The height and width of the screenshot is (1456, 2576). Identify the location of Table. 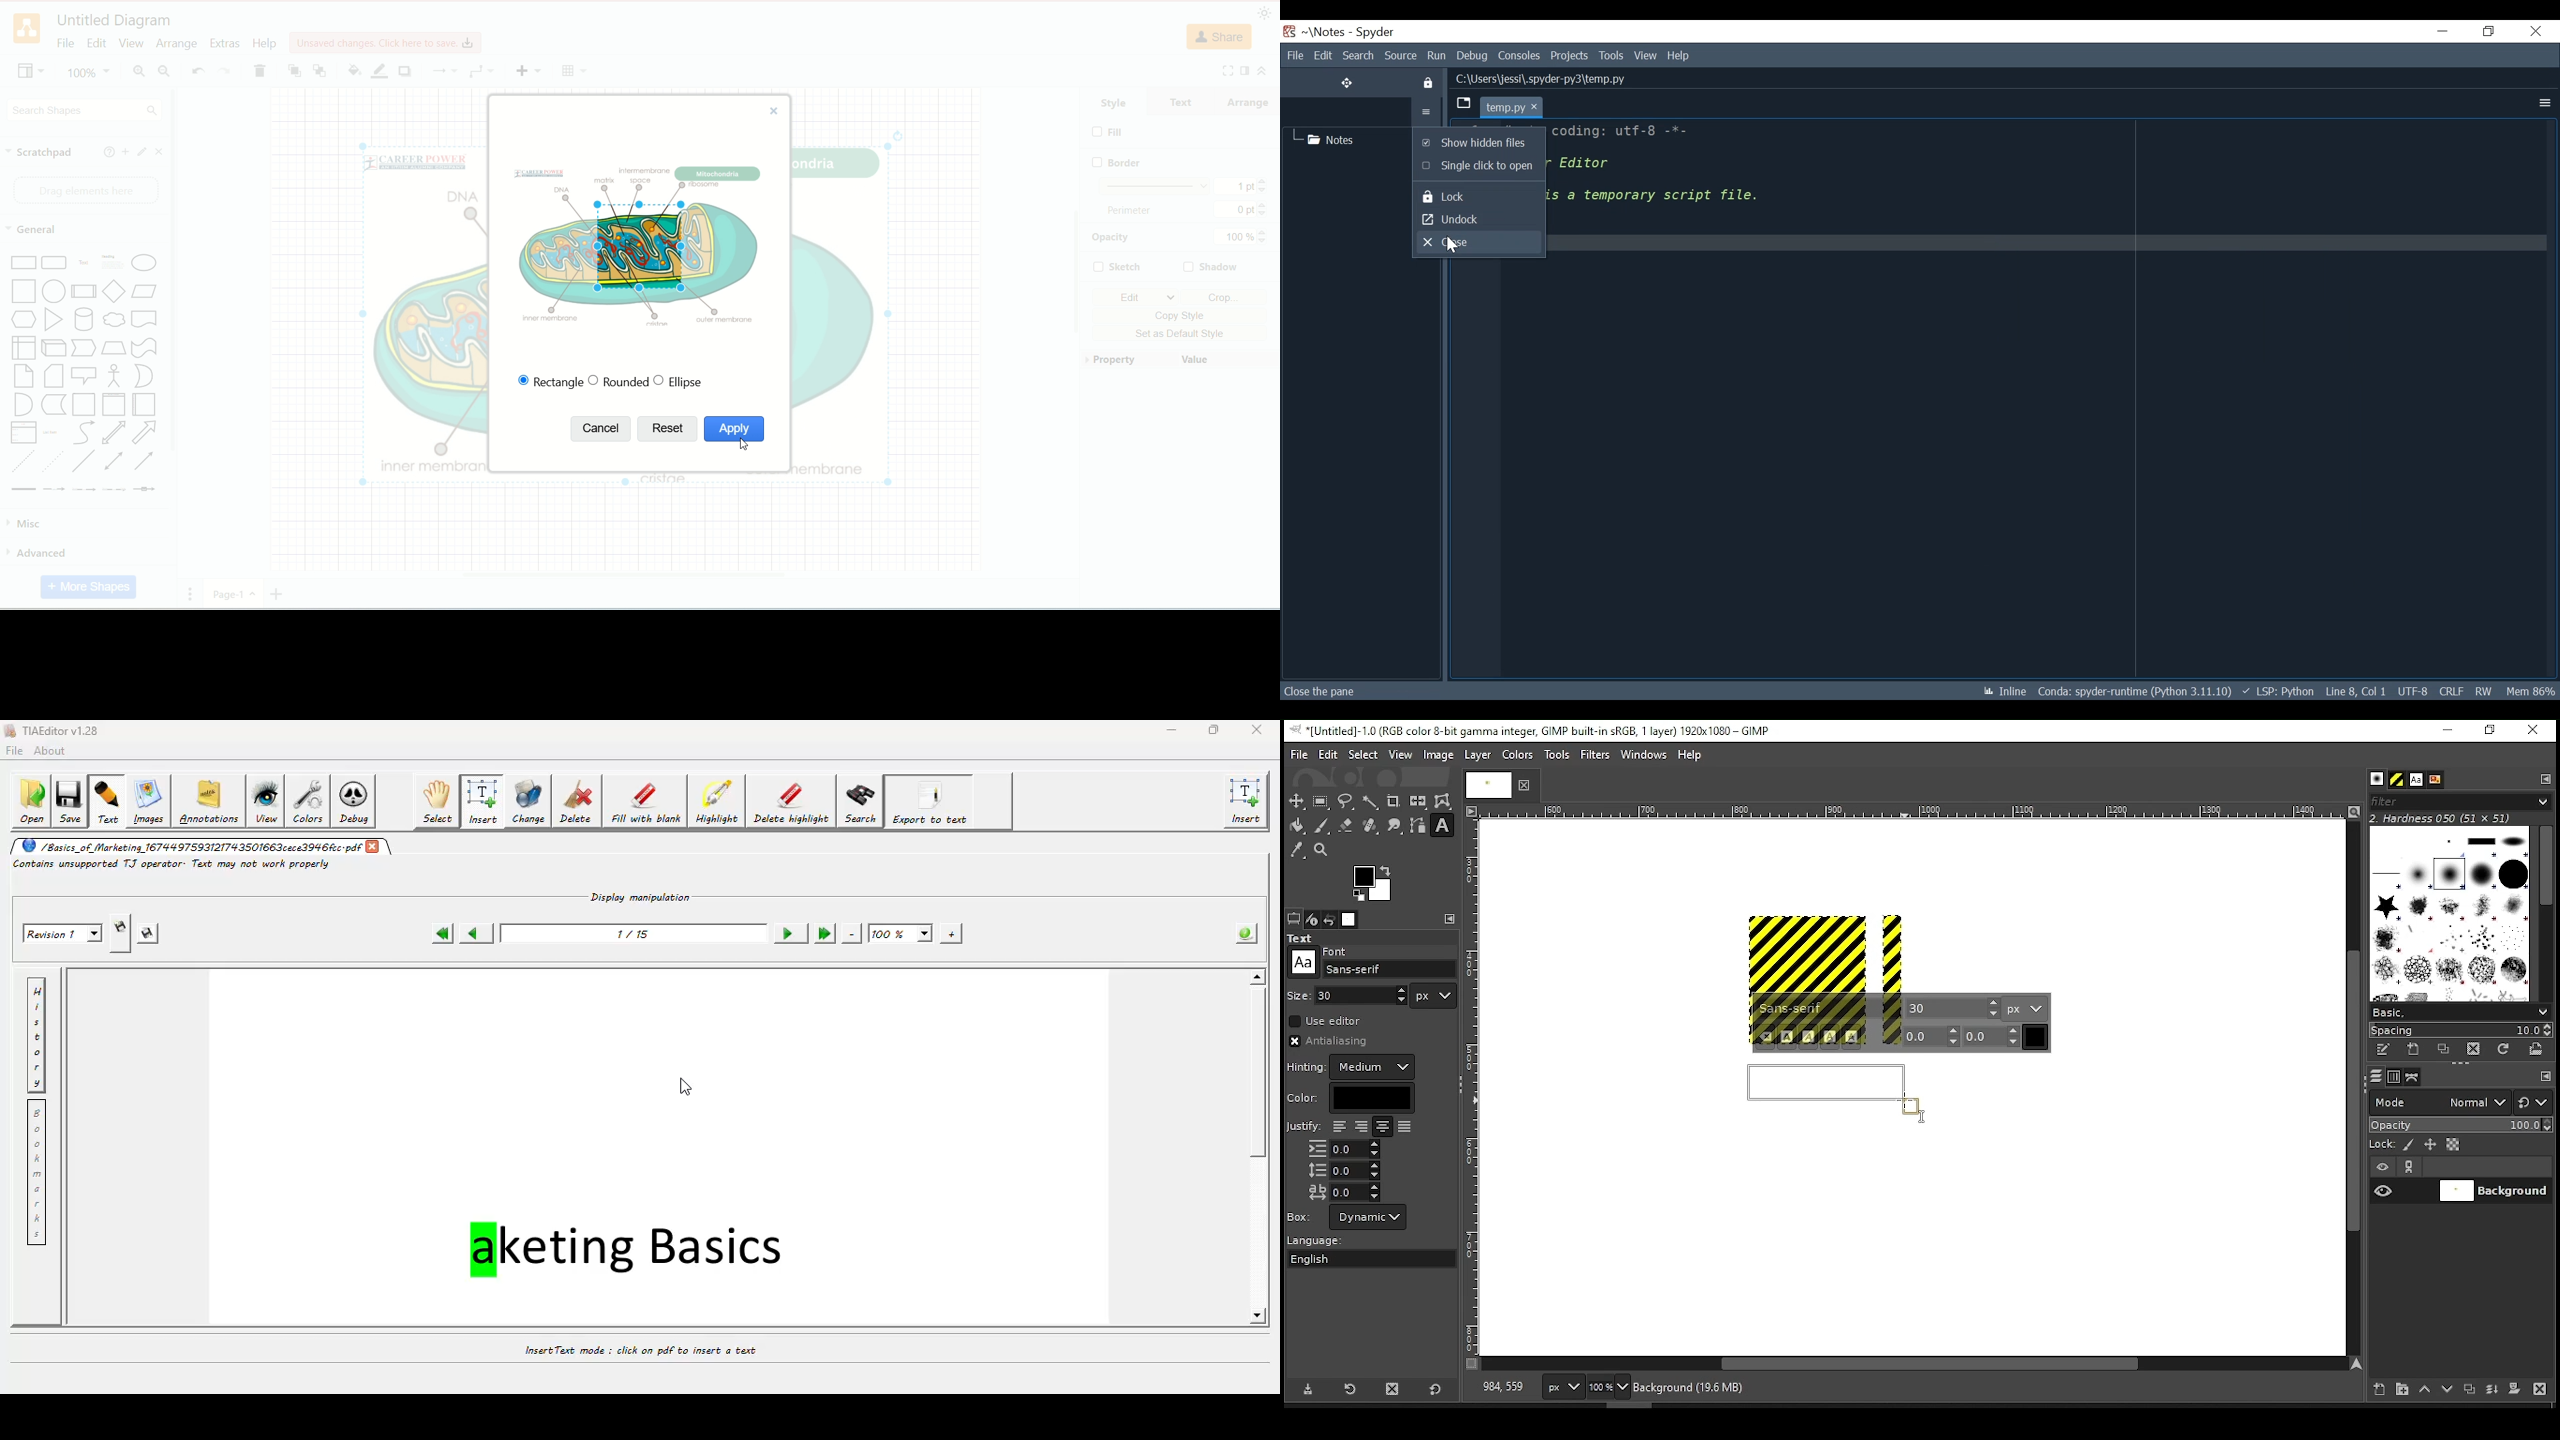
(571, 71).